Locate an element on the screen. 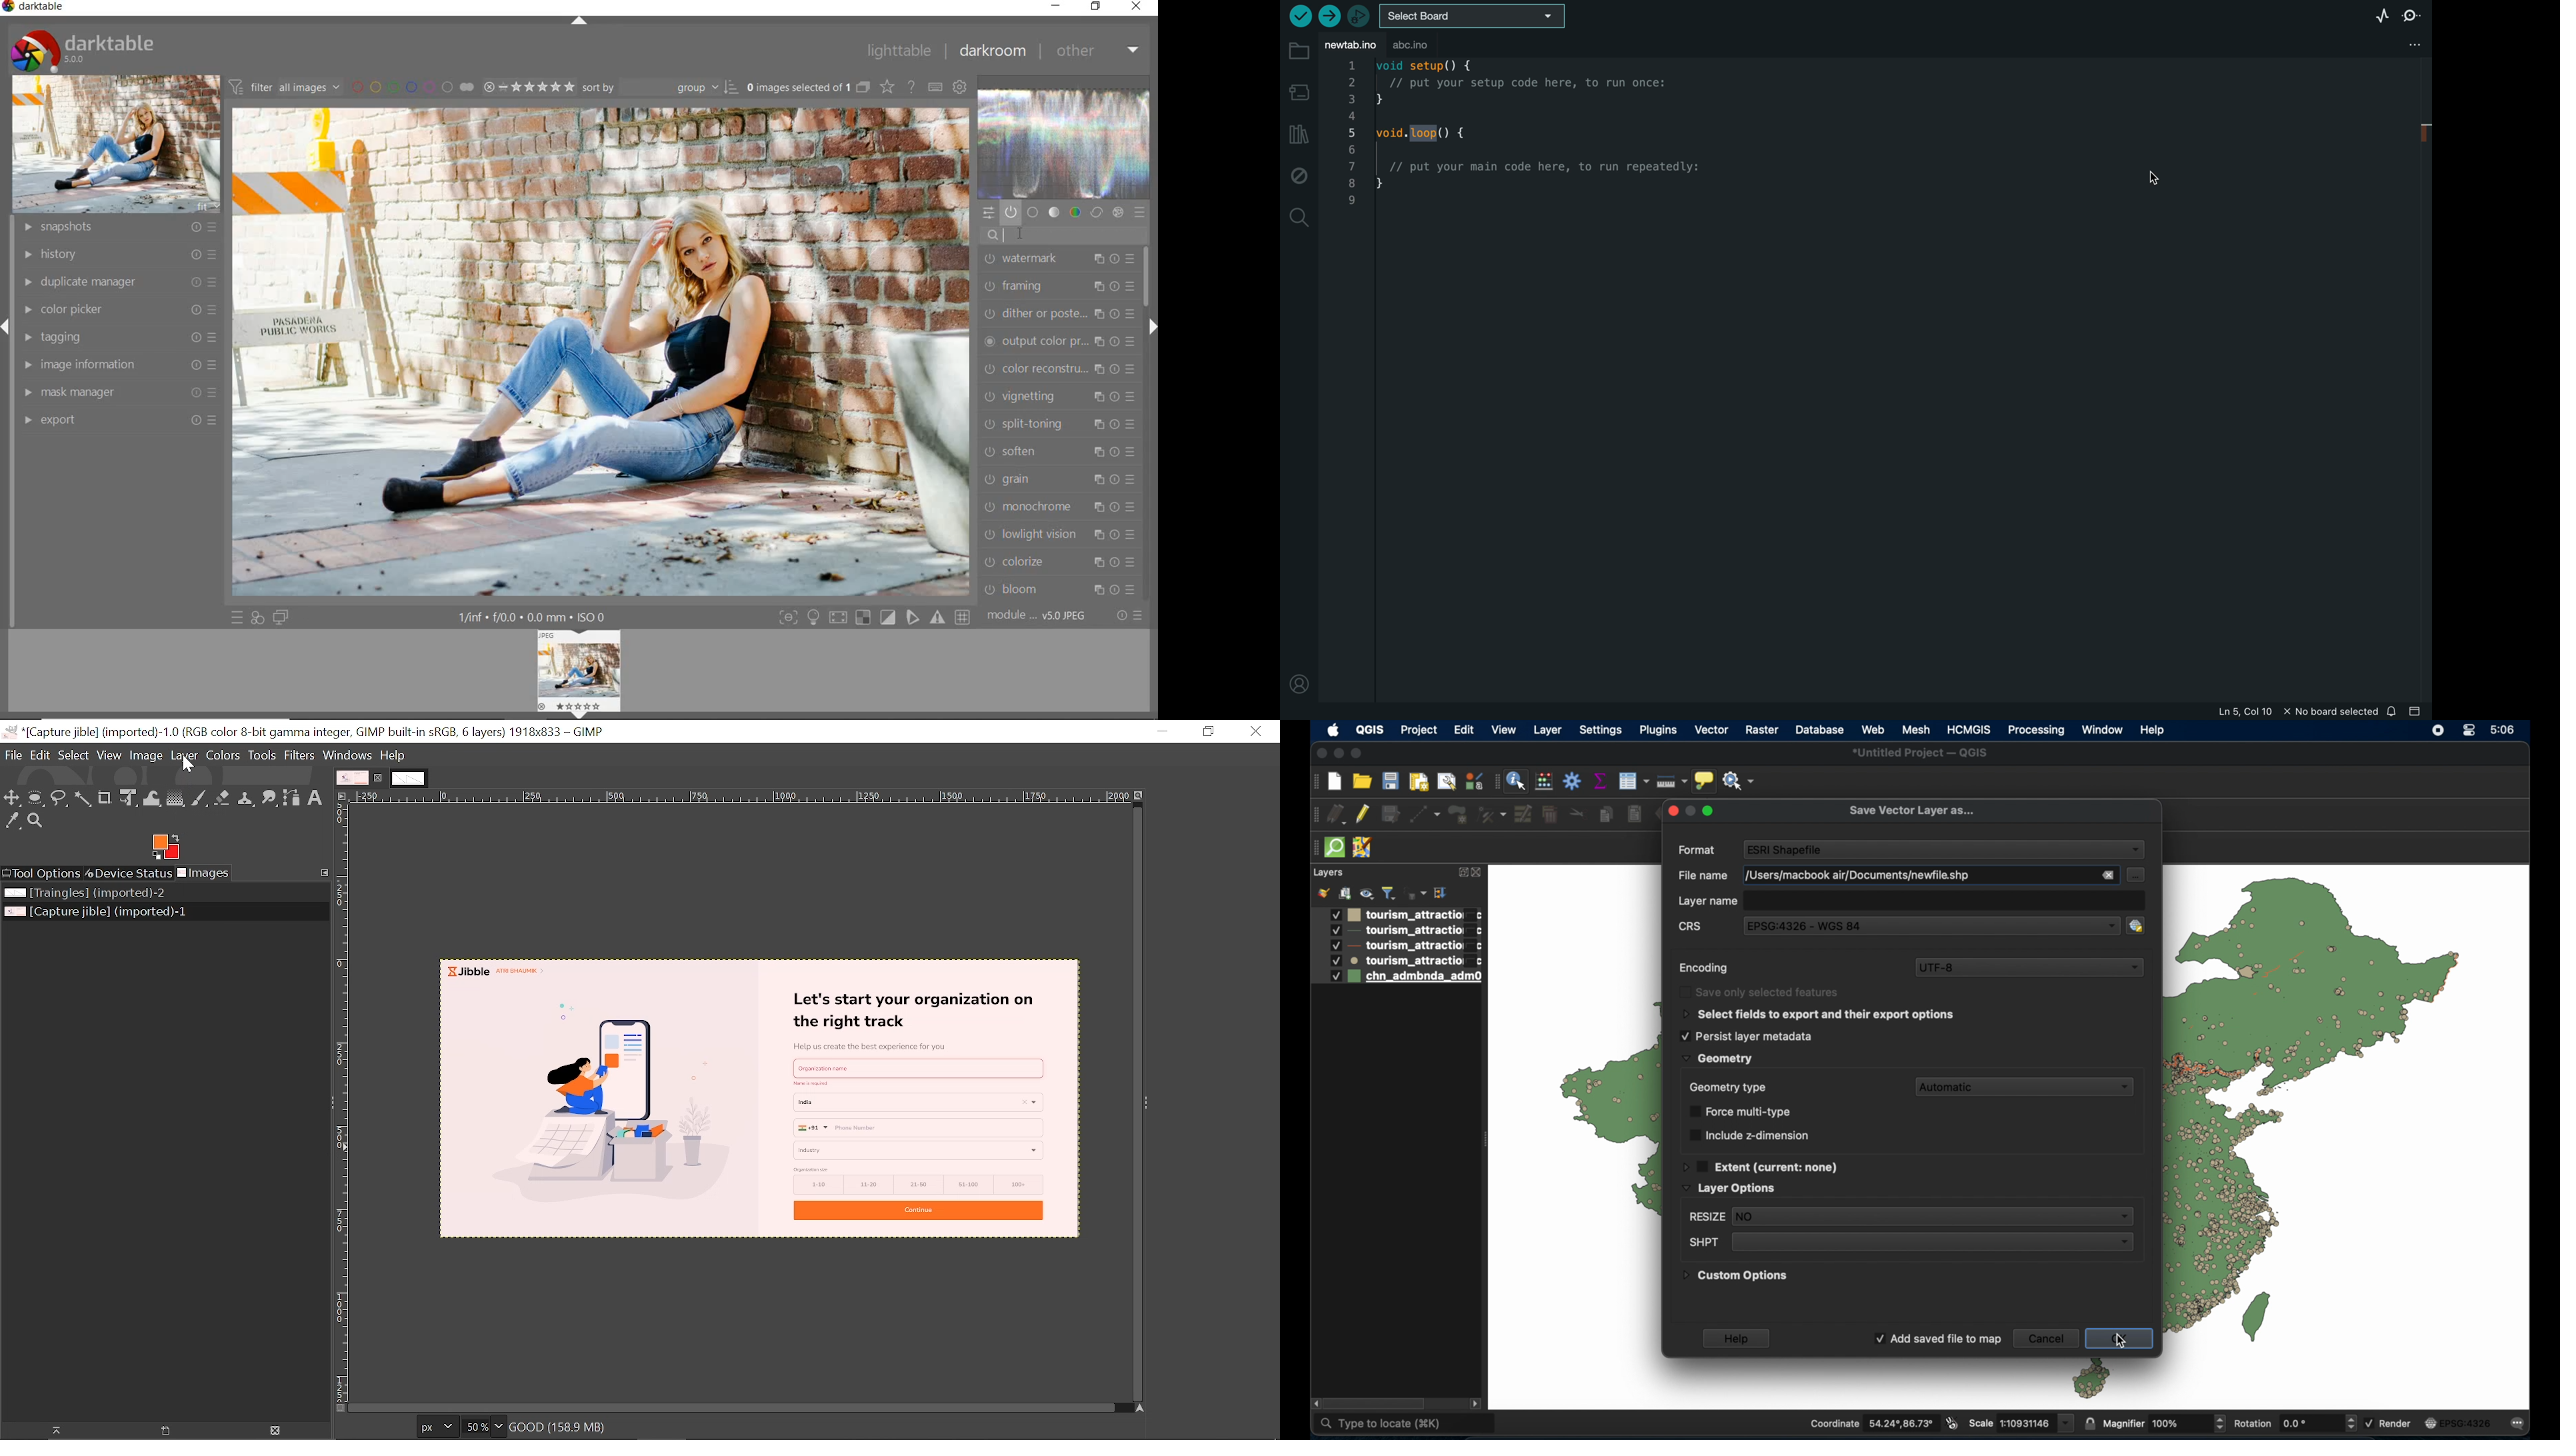 Image resolution: width=2576 pixels, height=1456 pixels. Free select tool is located at coordinates (59, 798).